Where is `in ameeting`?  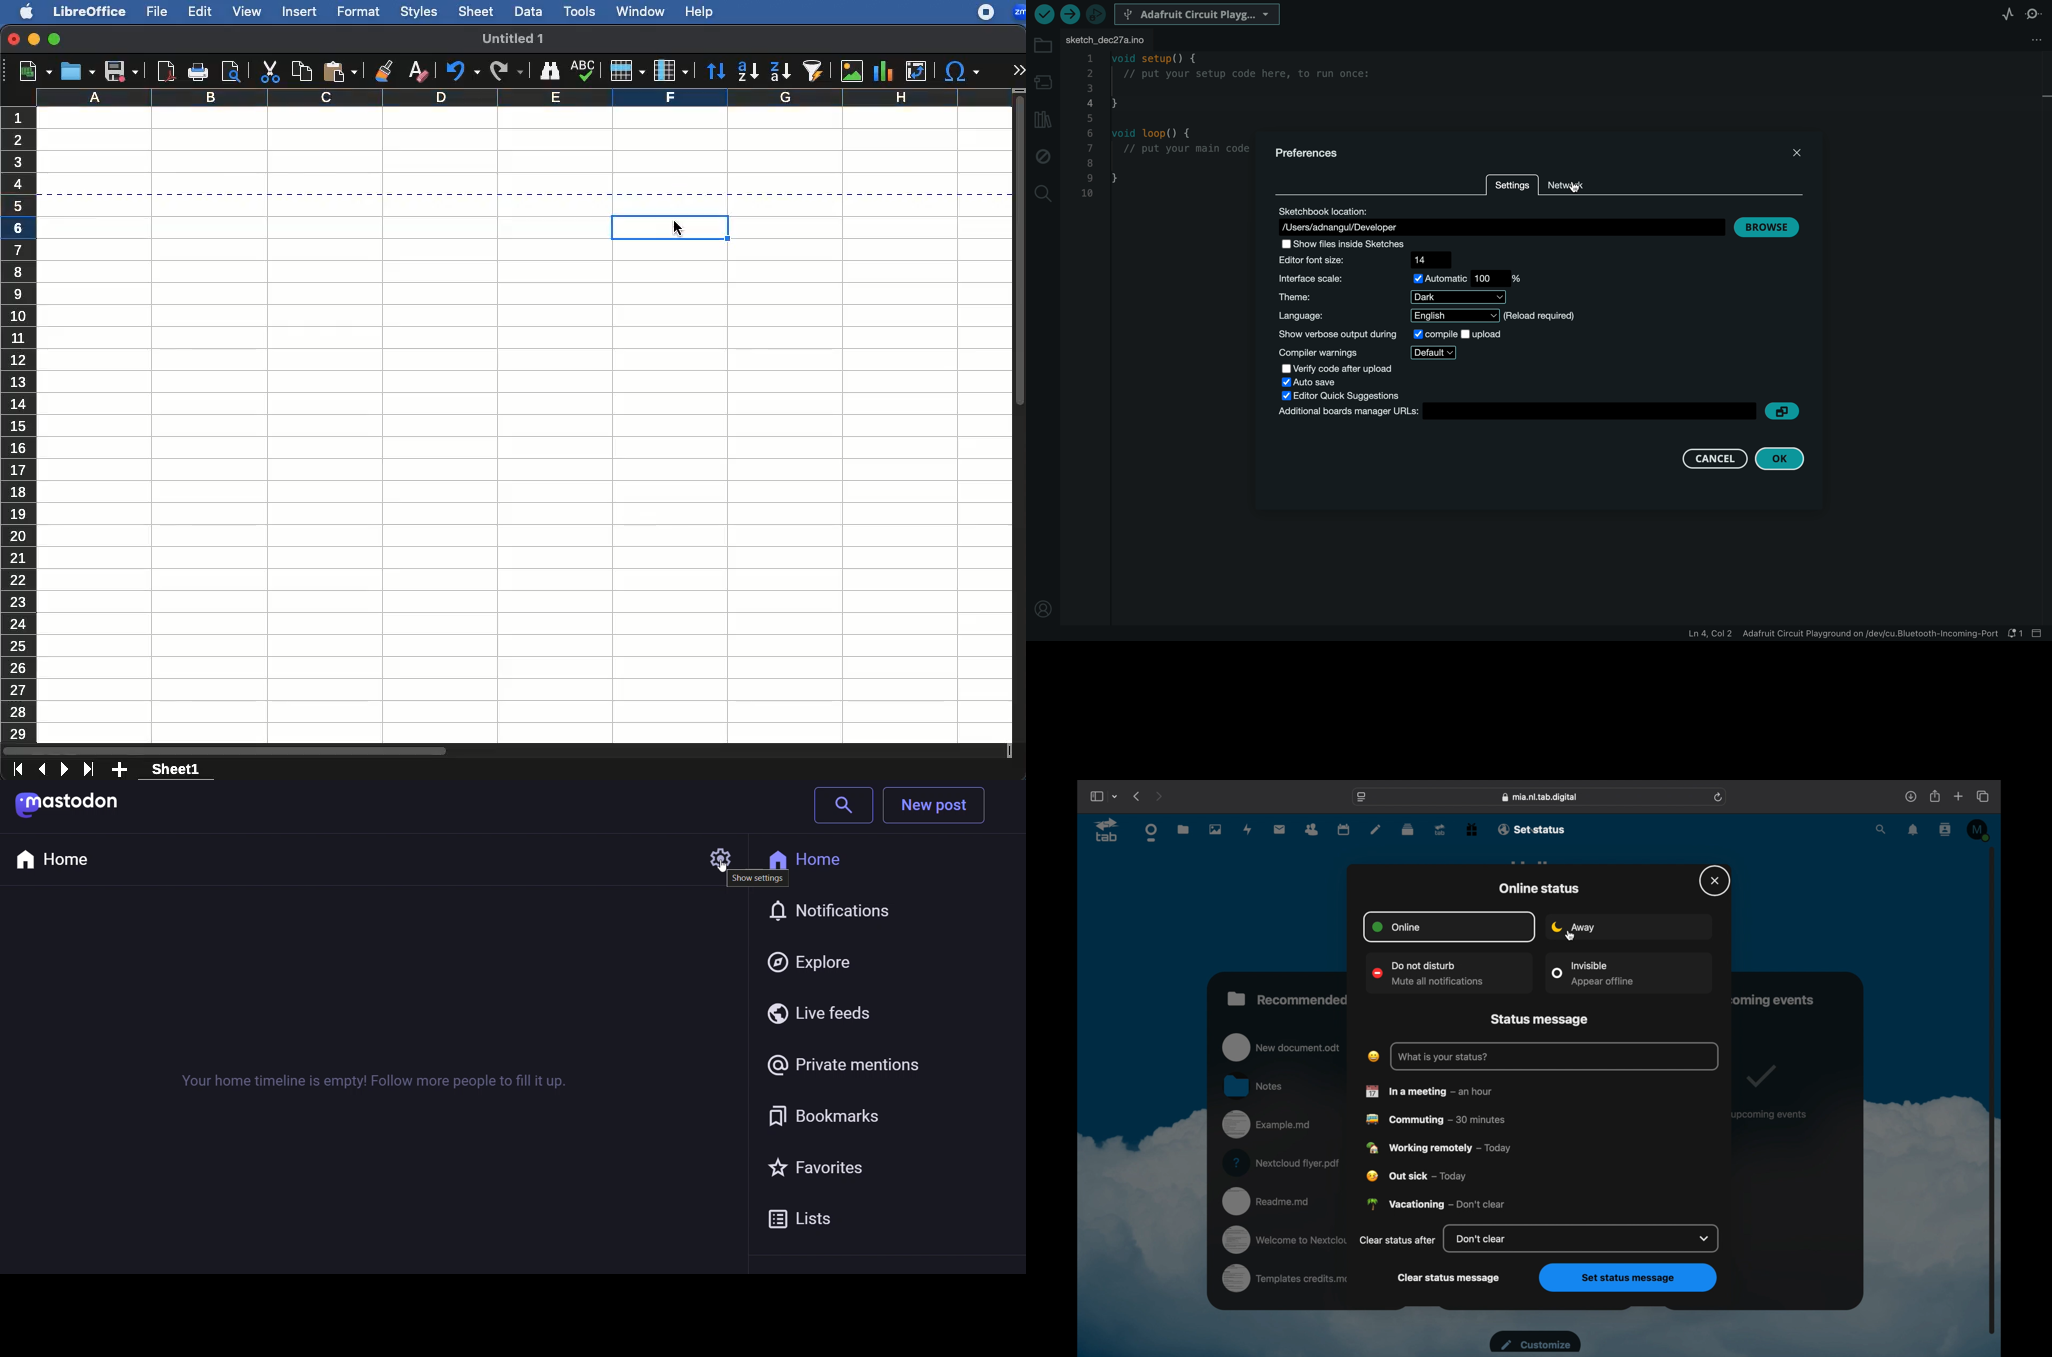 in ameeting is located at coordinates (1429, 1092).